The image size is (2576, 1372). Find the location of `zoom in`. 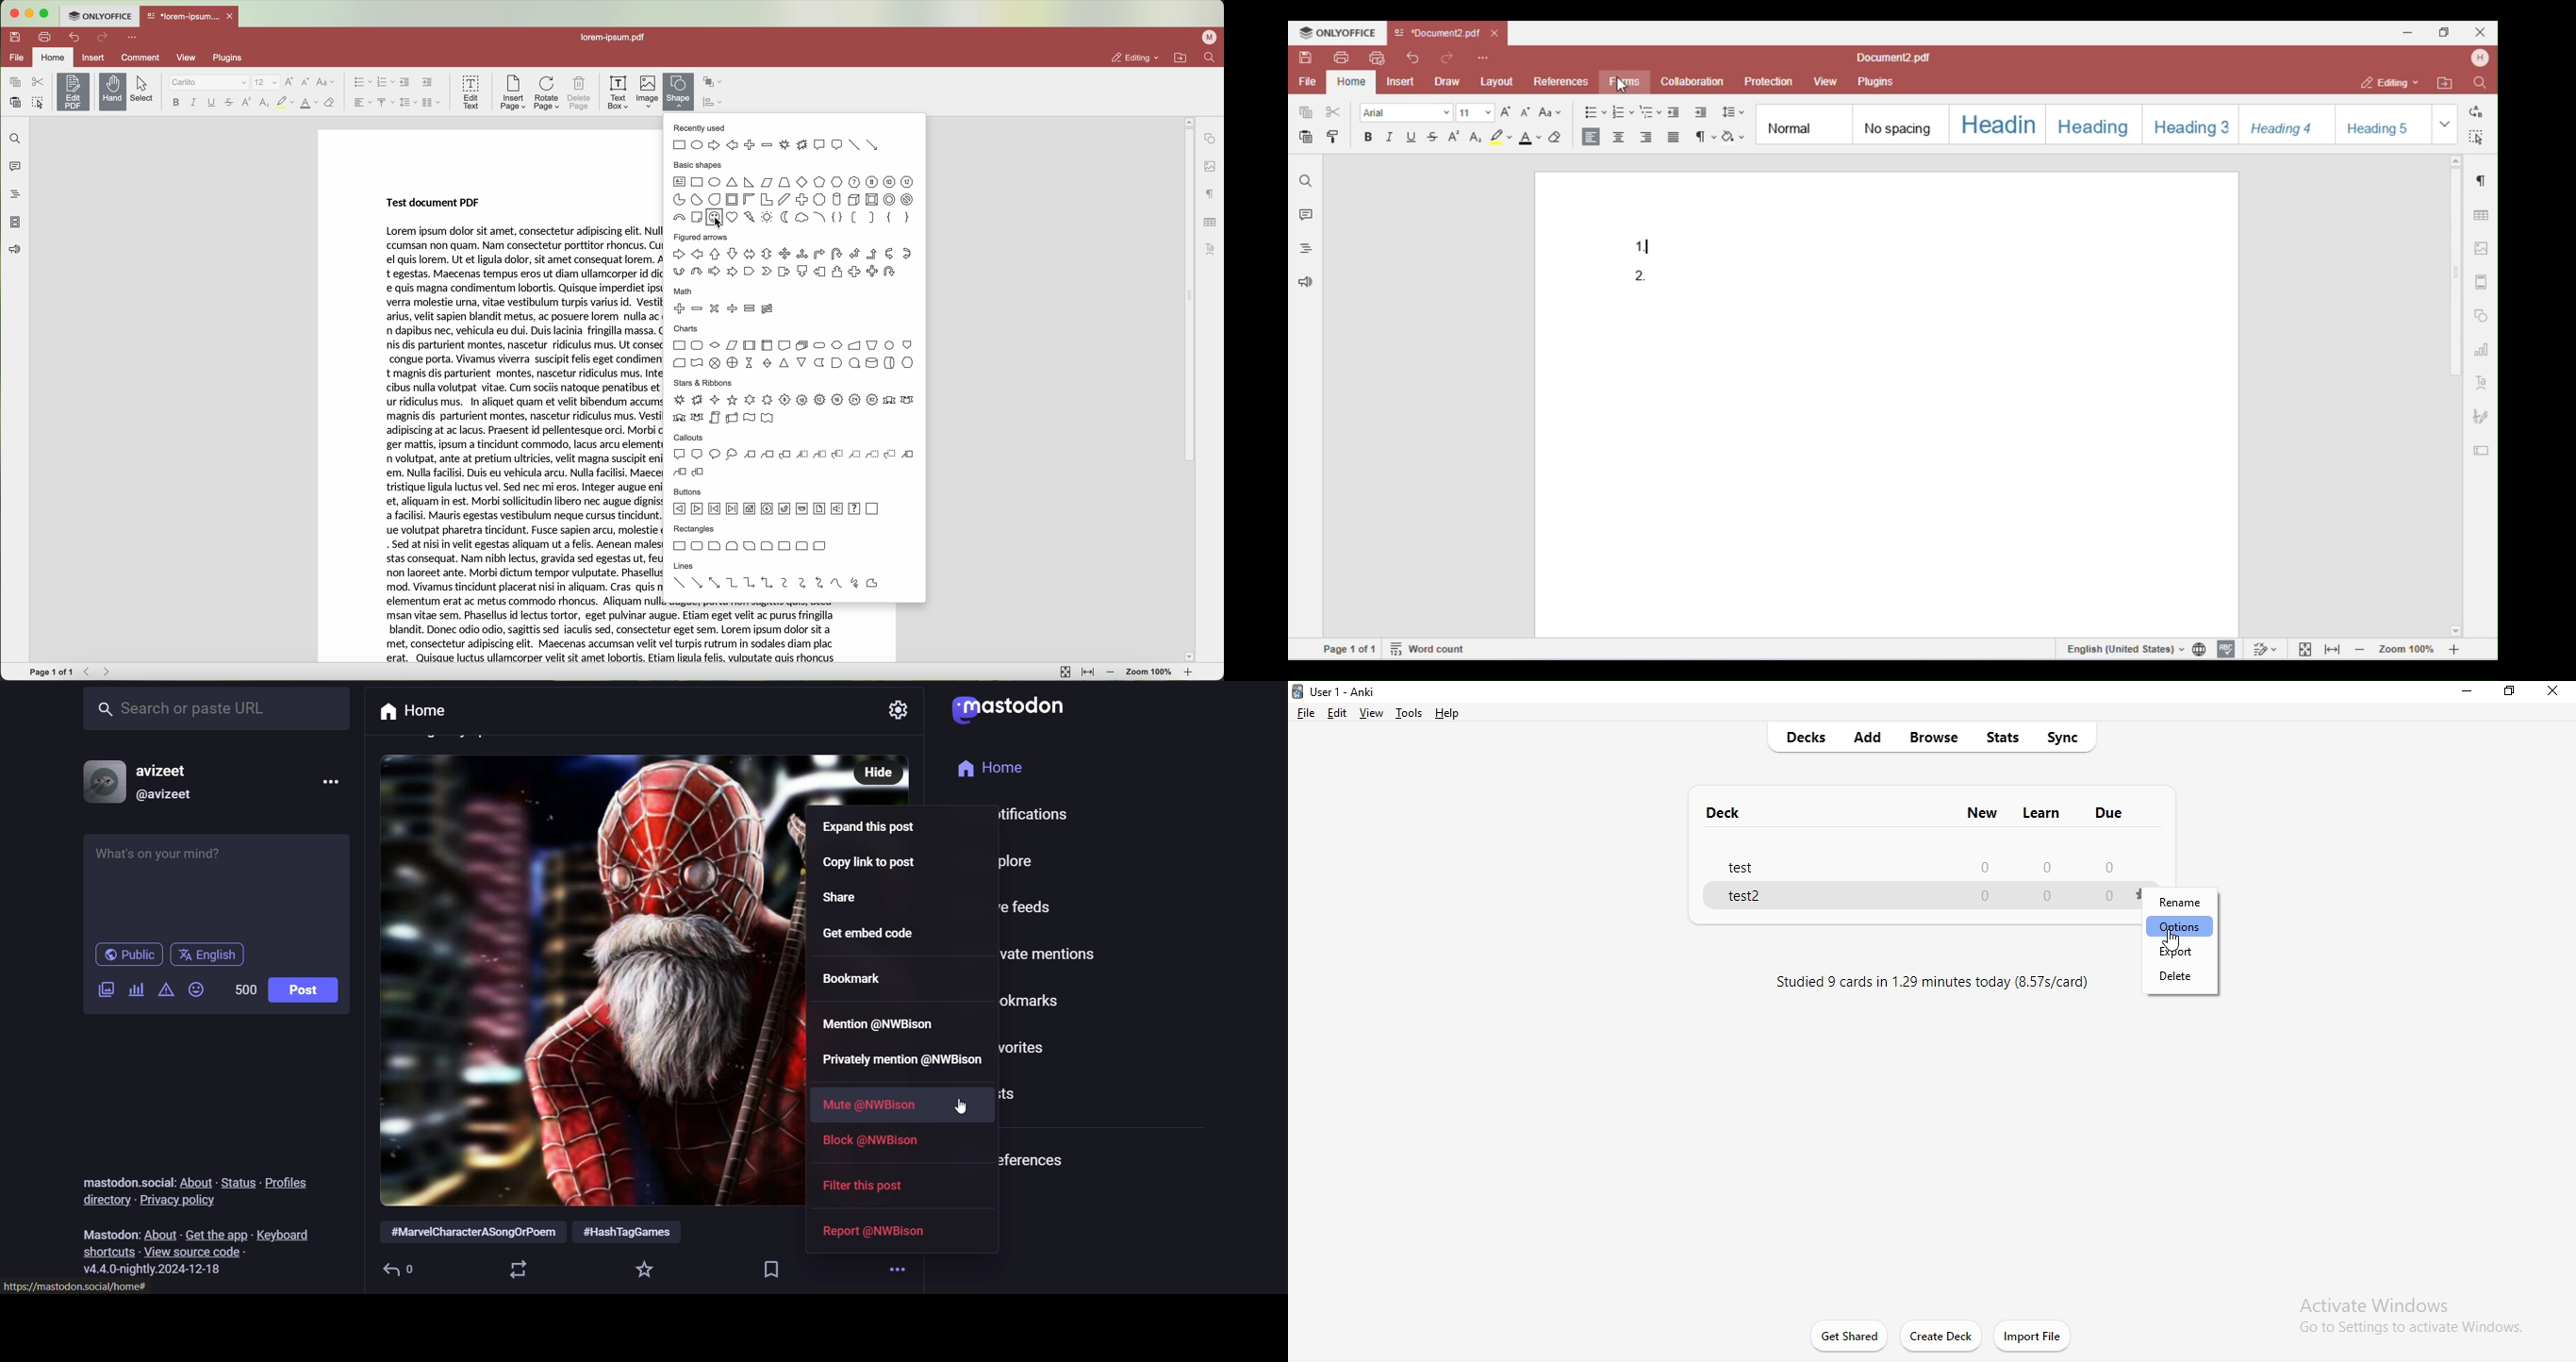

zoom in is located at coordinates (1188, 673).